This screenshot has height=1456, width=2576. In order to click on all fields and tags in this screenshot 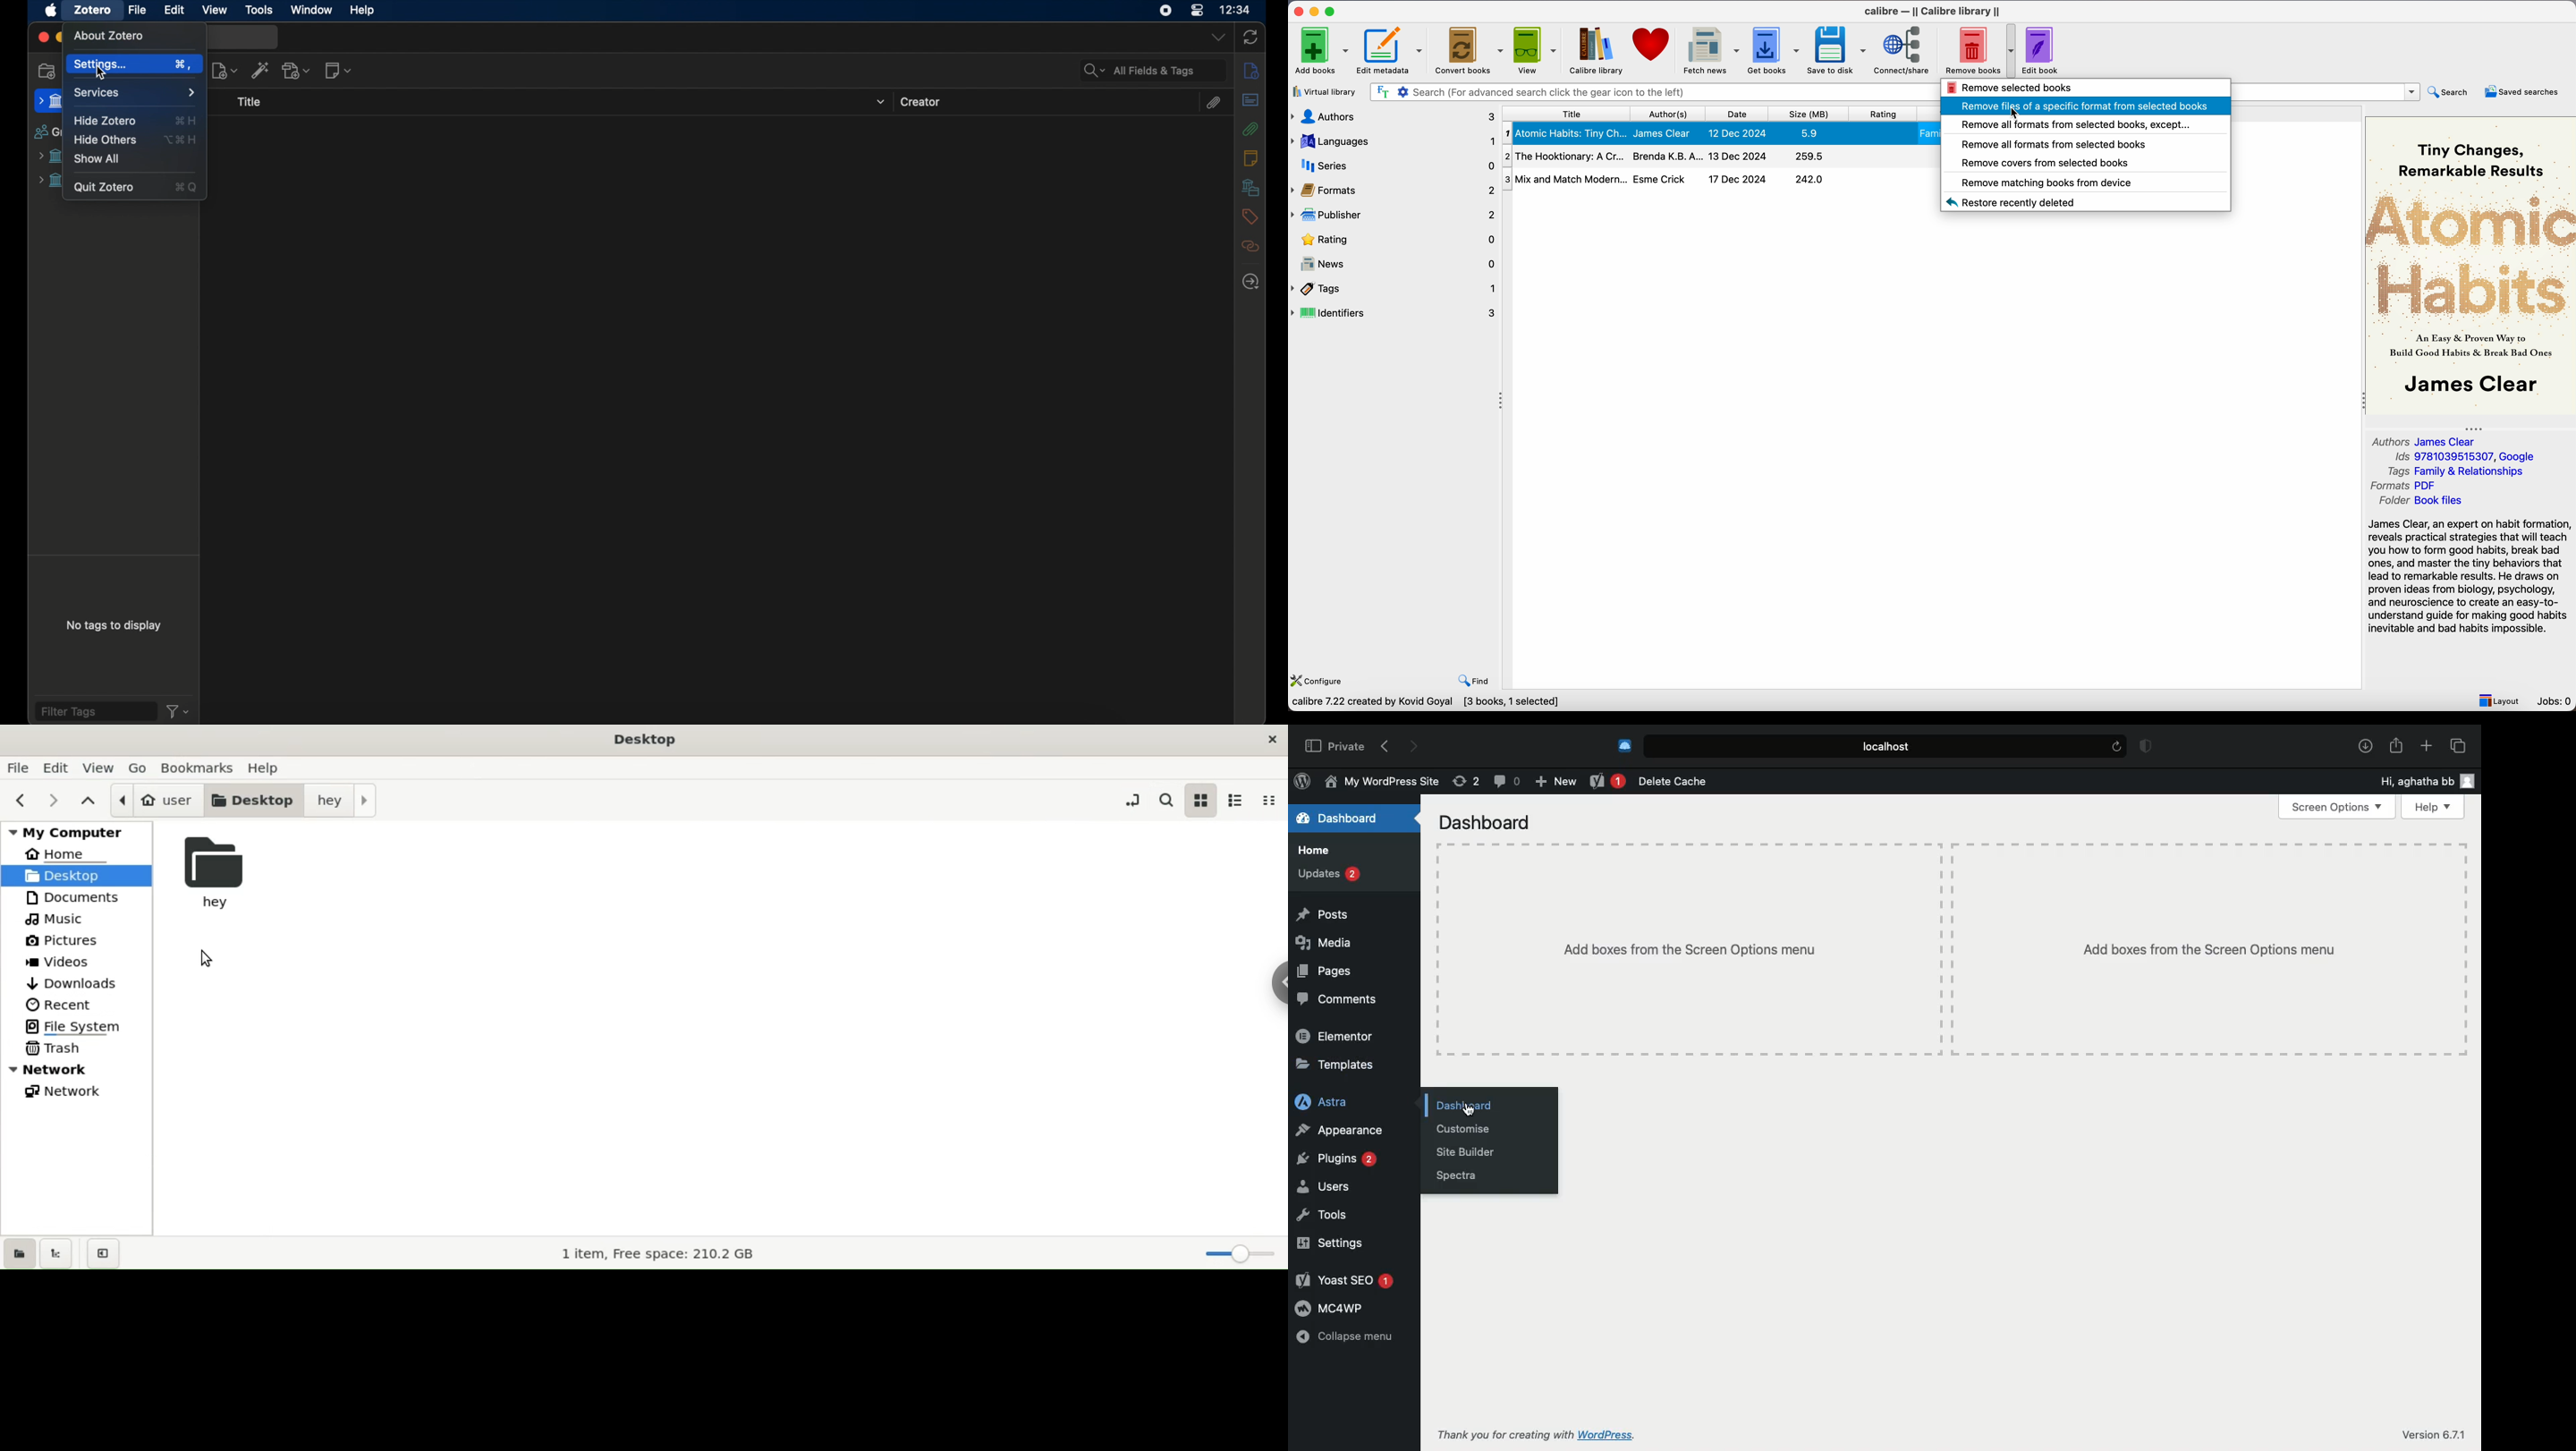, I will do `click(1152, 70)`.